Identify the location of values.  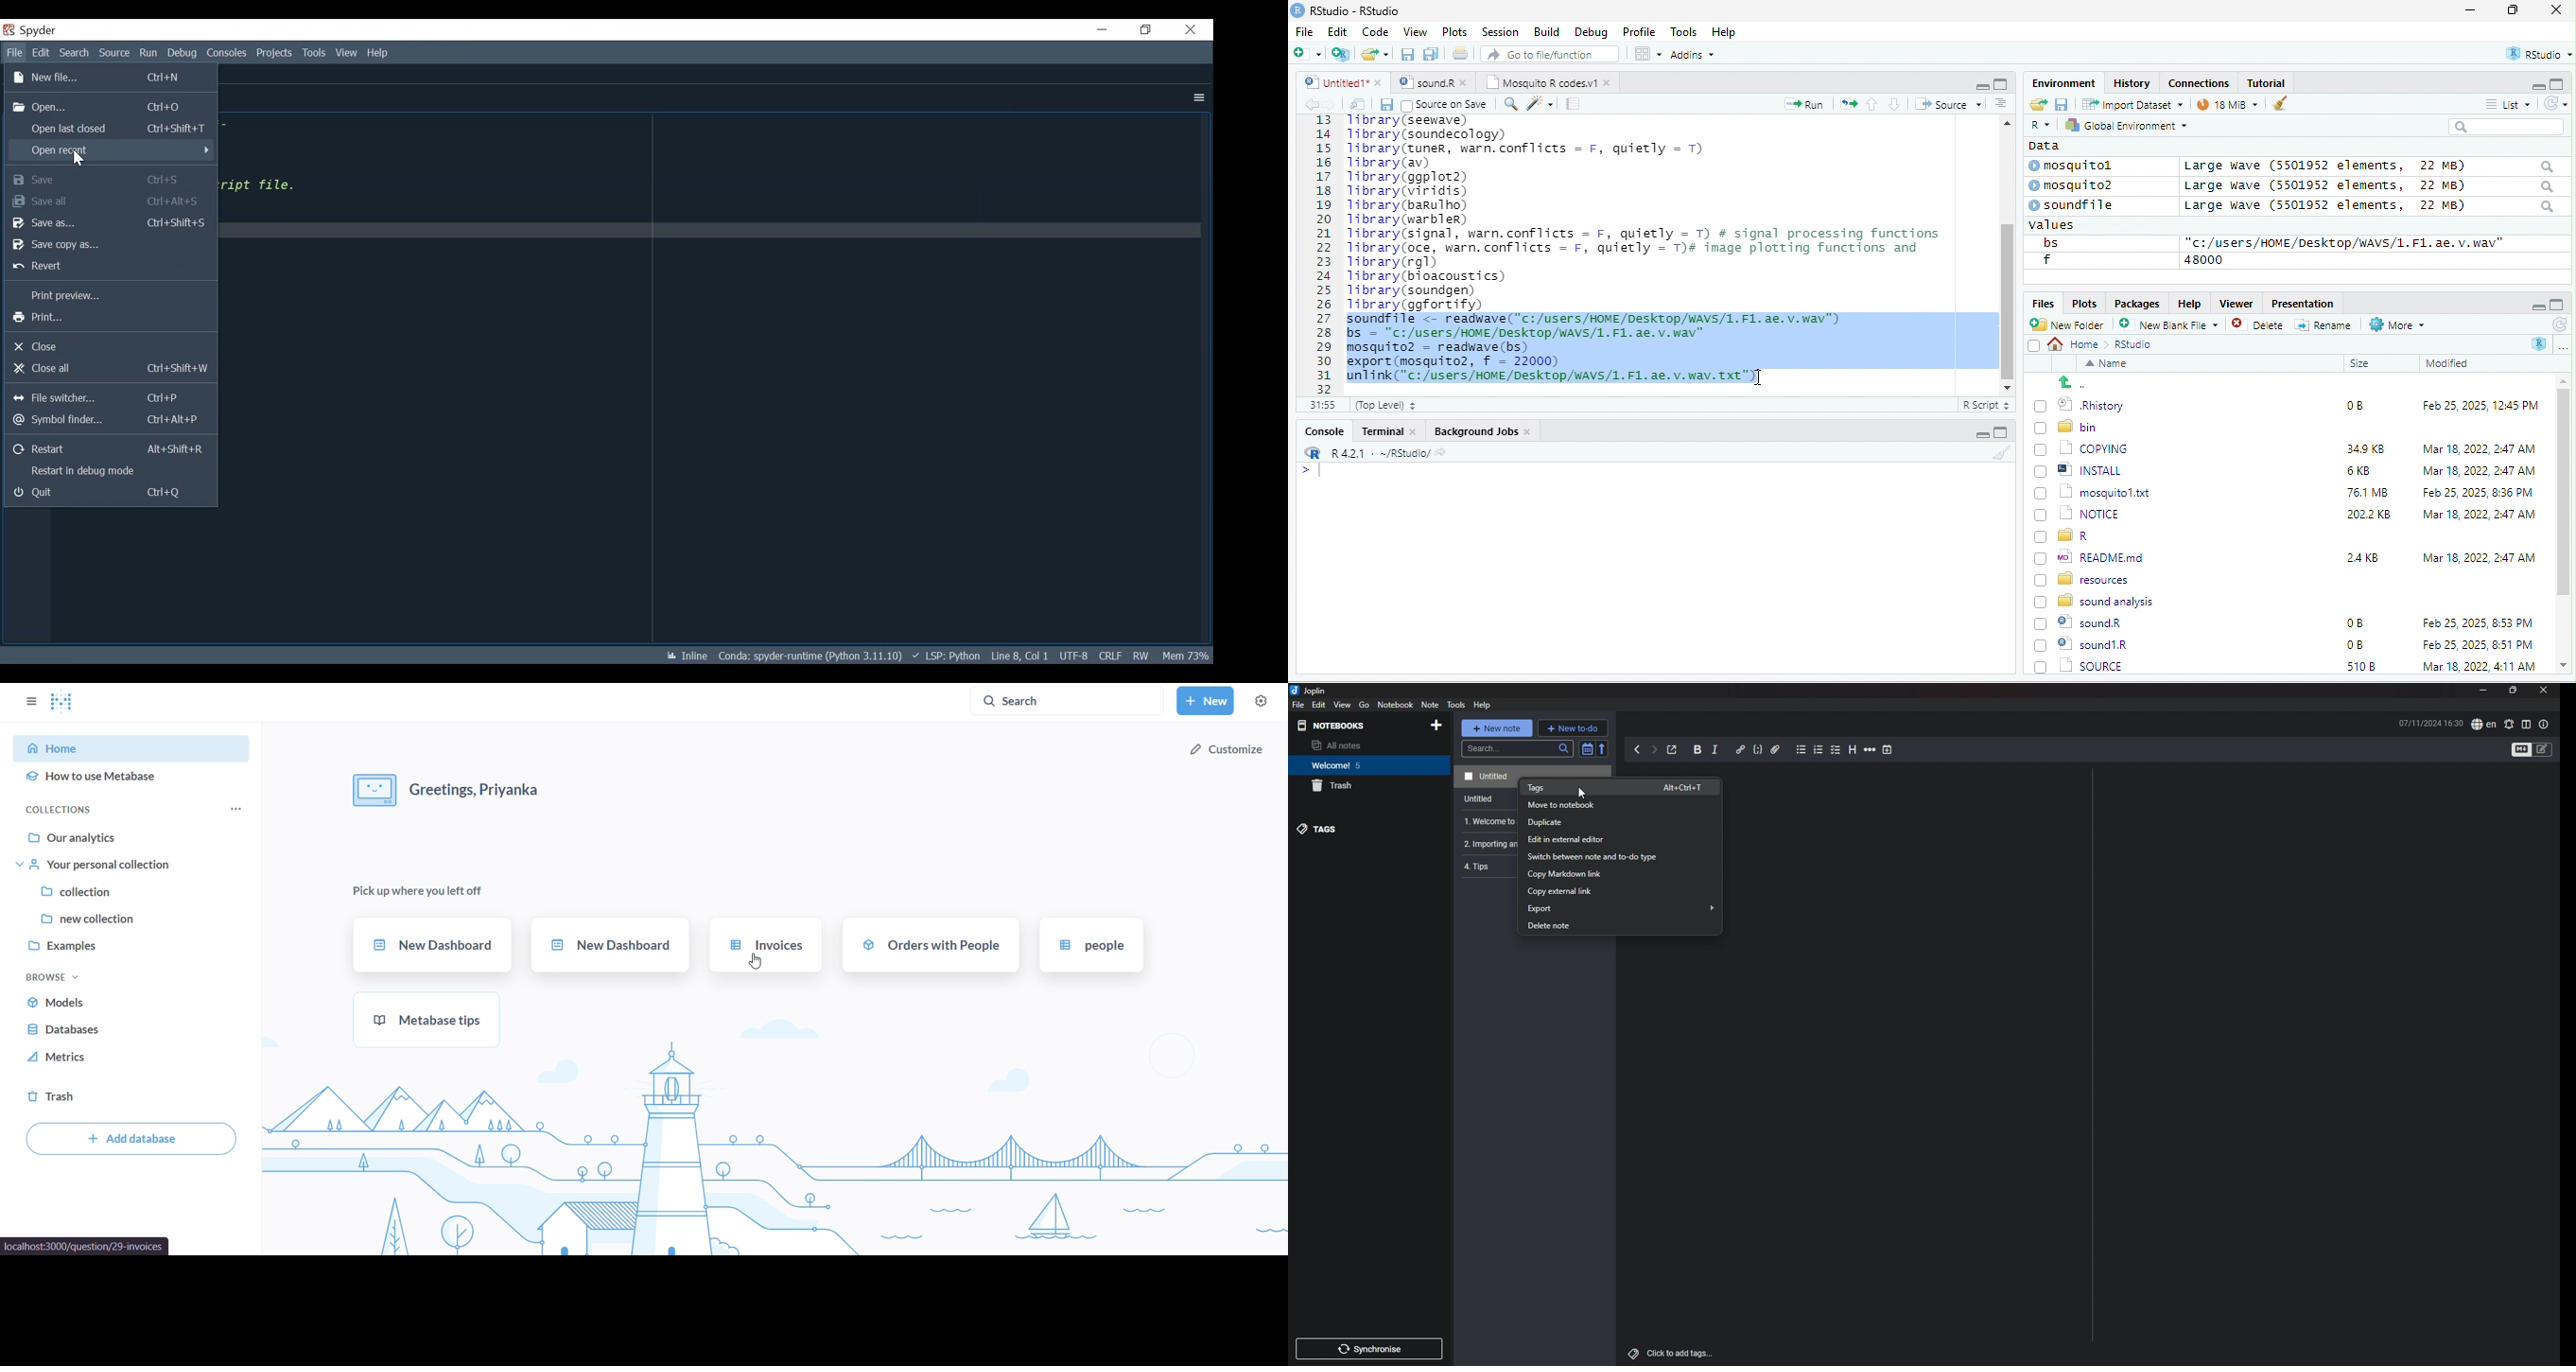
(2062, 225).